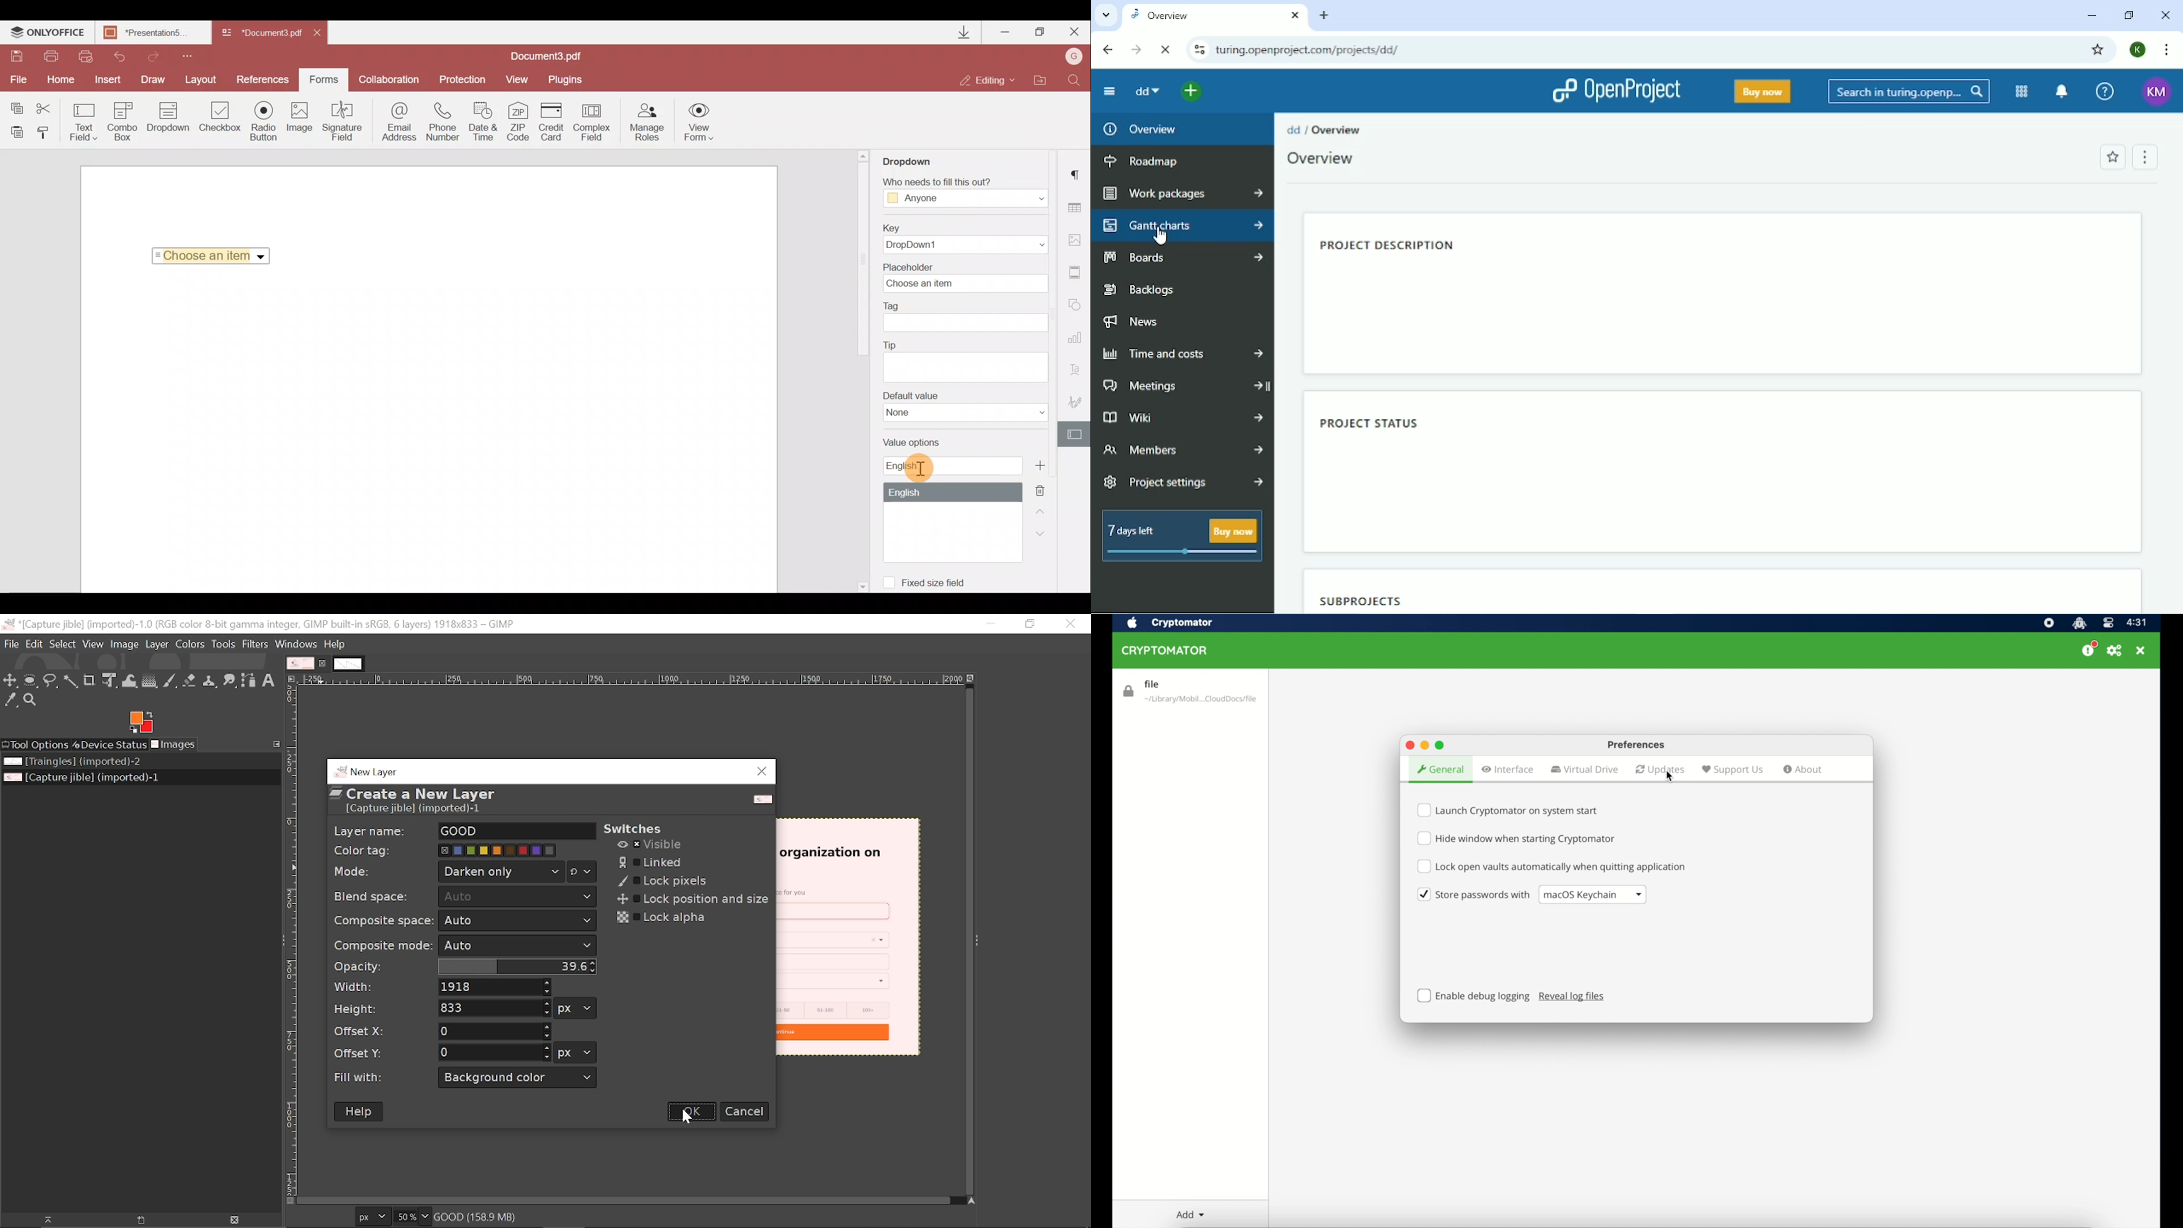  I want to click on suport us, so click(1733, 769).